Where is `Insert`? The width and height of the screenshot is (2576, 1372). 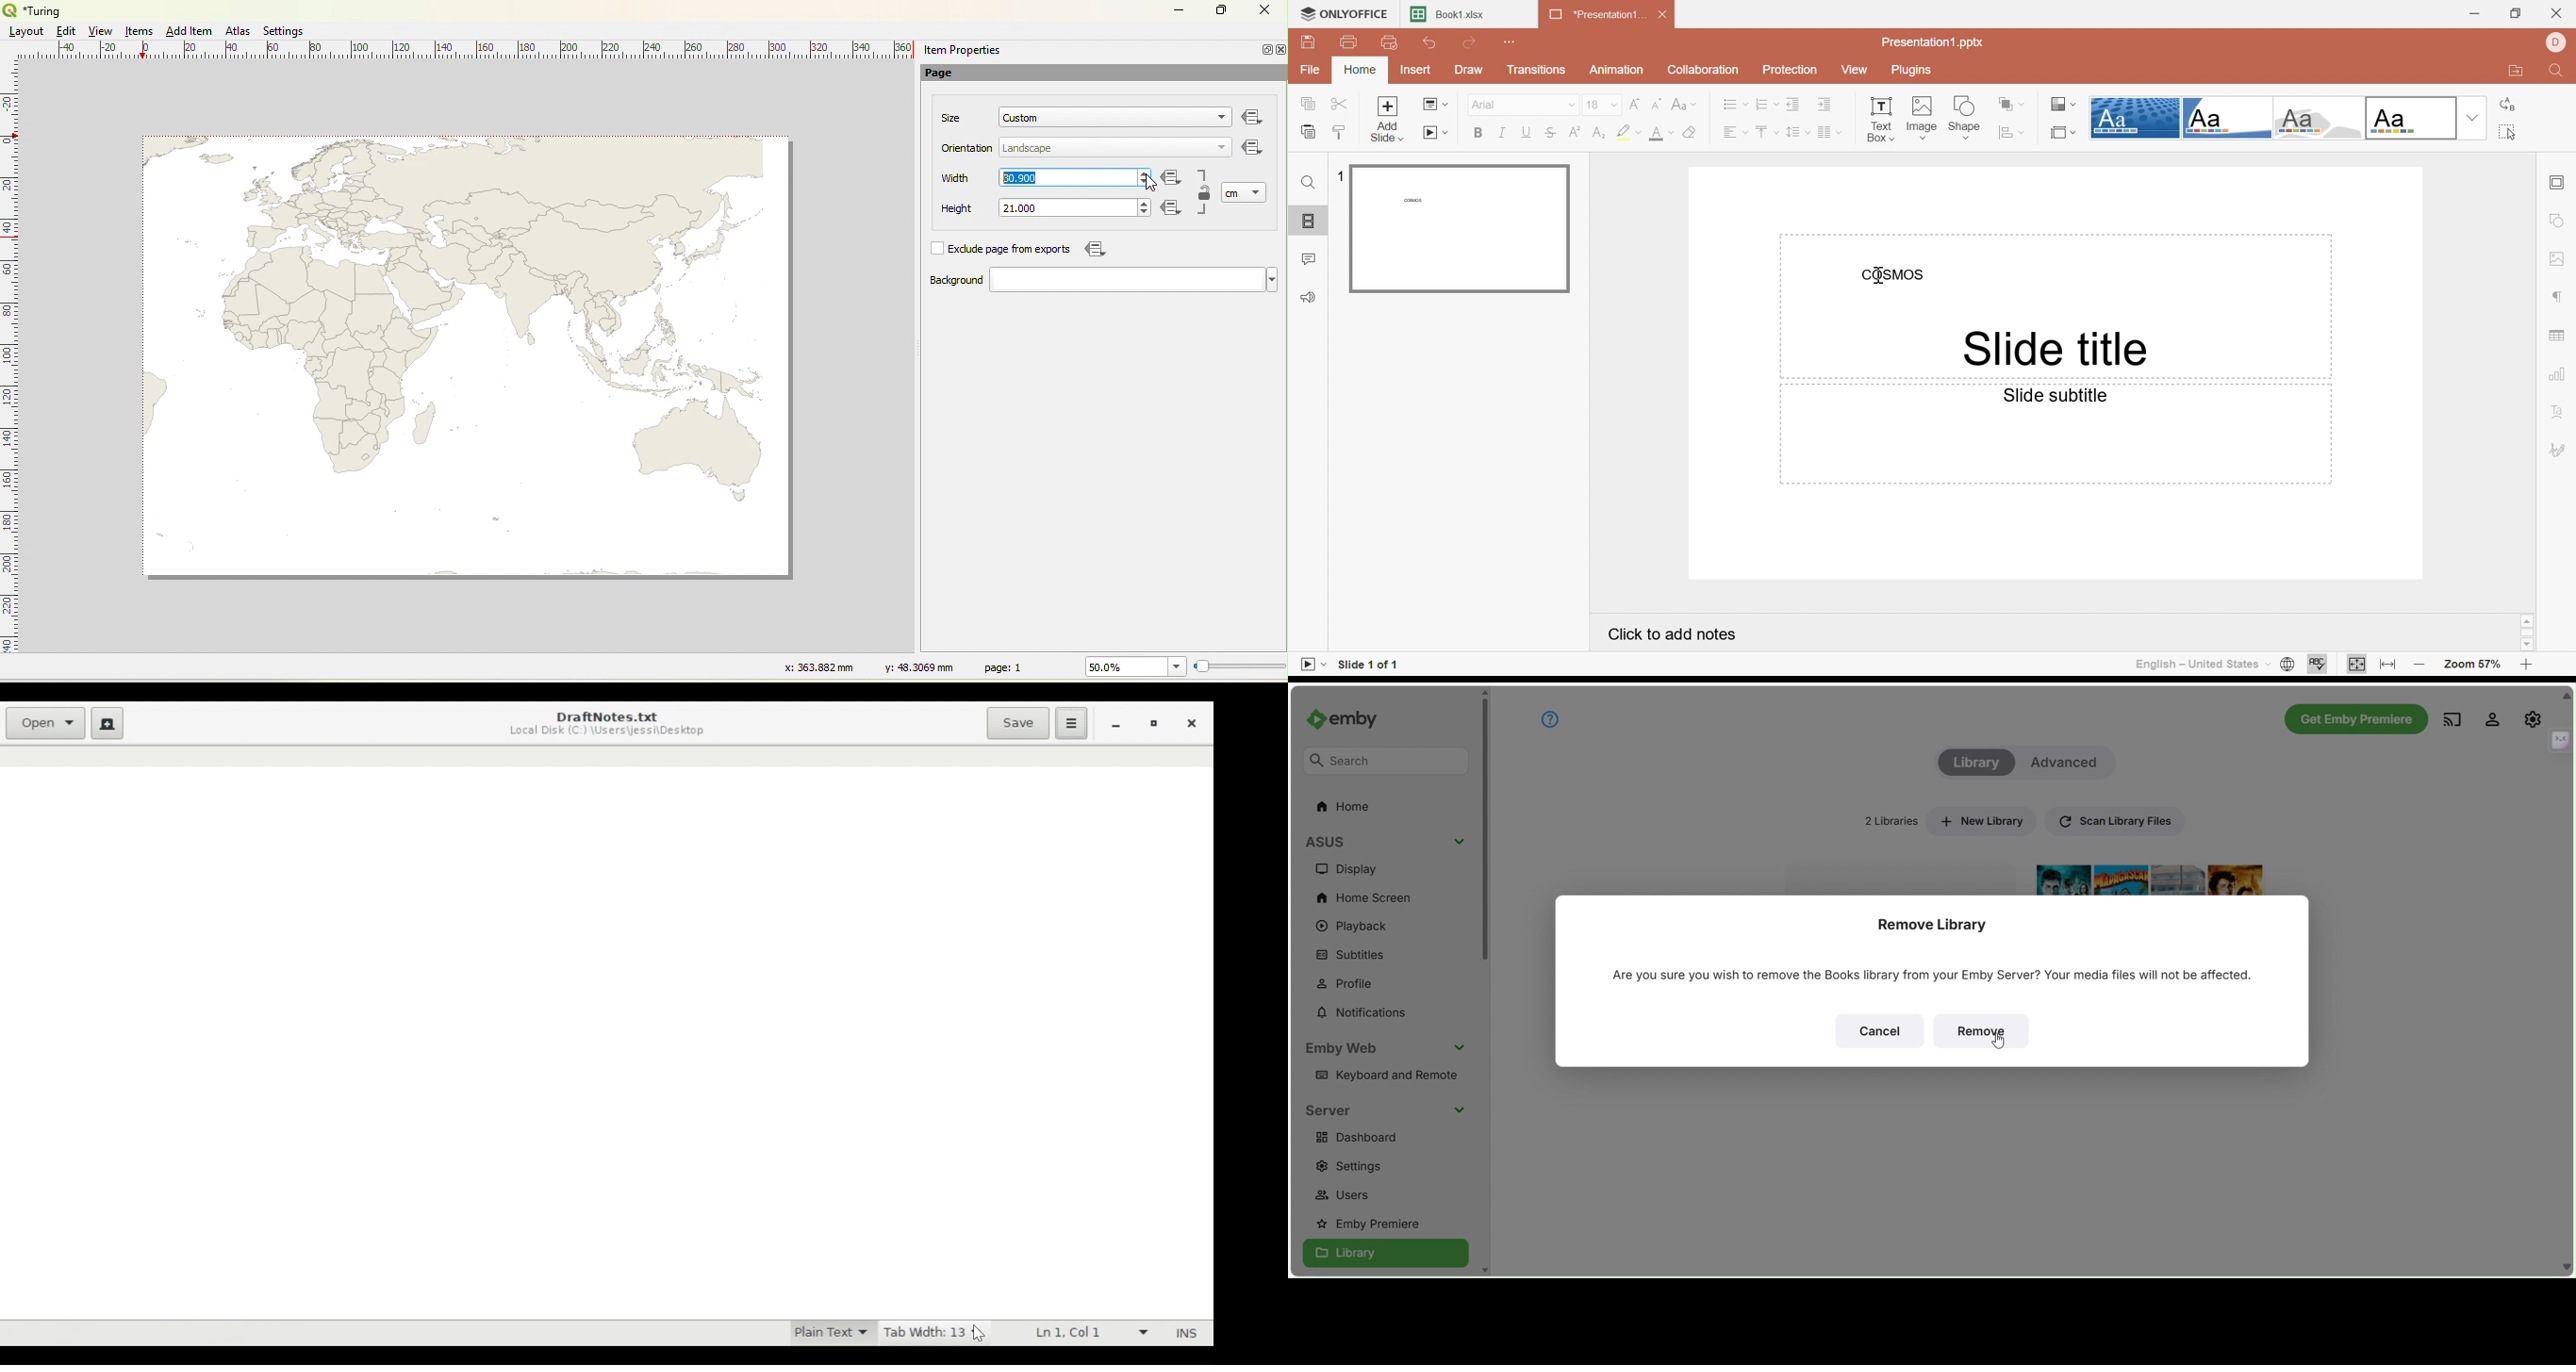 Insert is located at coordinates (1413, 72).